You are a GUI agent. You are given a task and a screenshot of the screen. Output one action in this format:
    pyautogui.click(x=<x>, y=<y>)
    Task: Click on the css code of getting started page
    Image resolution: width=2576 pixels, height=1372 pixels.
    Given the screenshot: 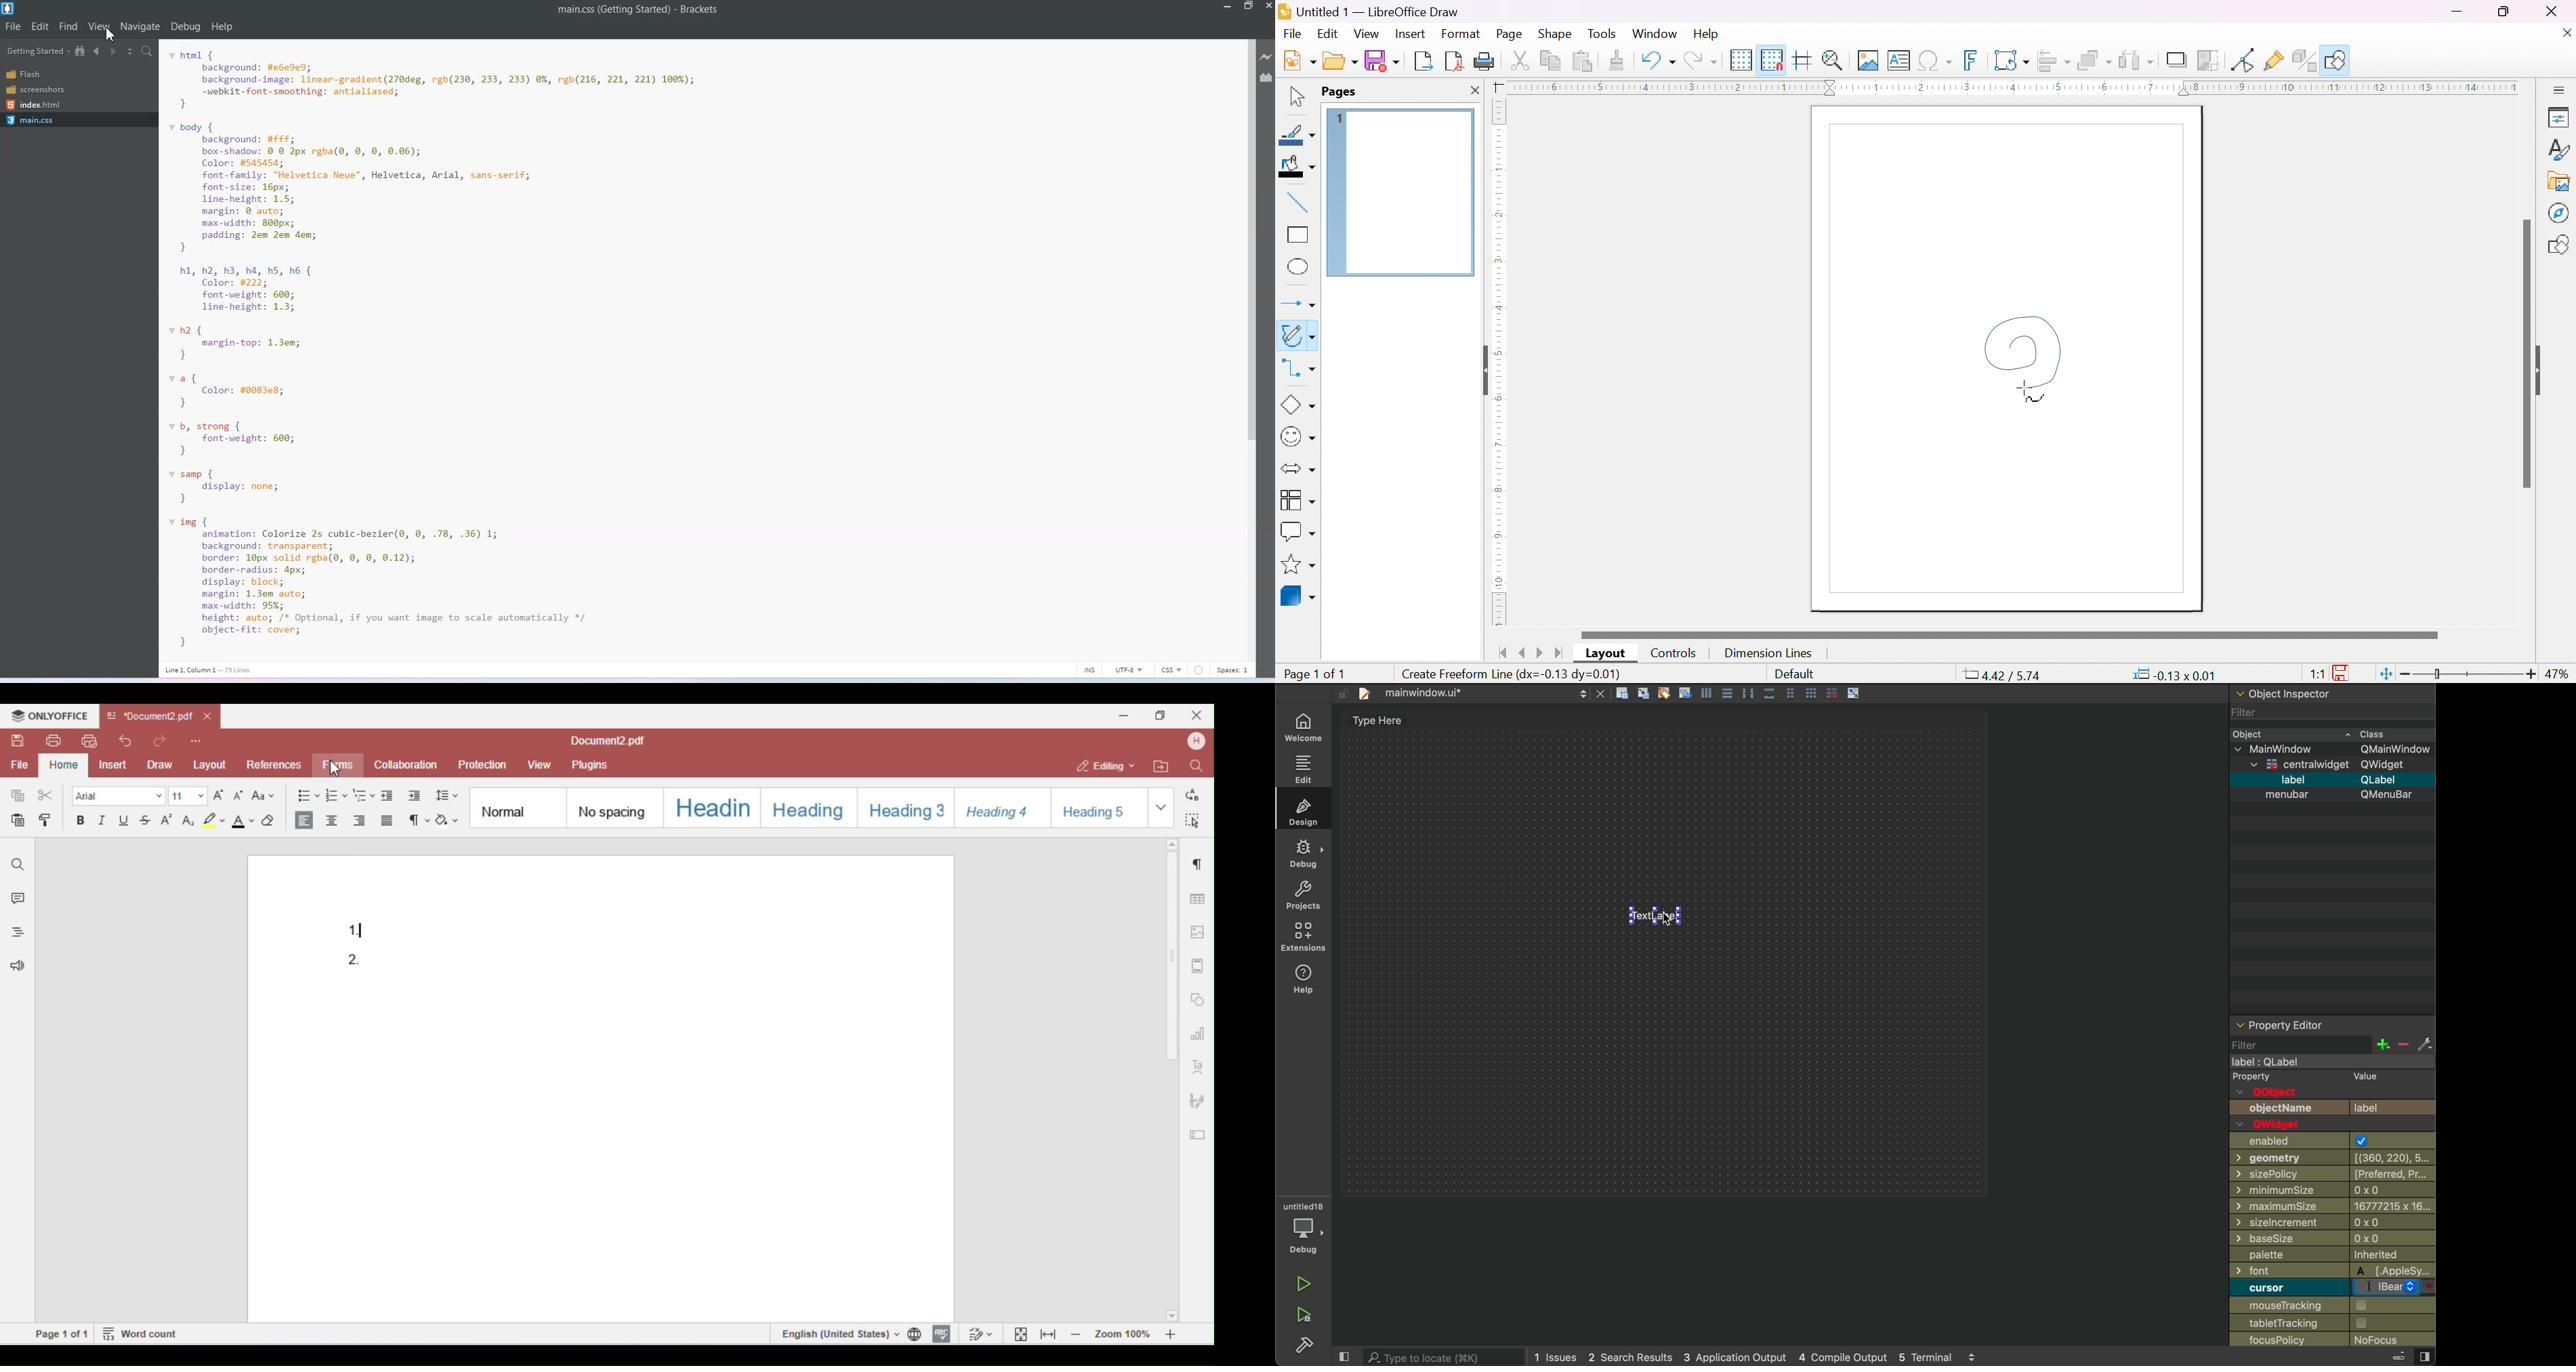 What is the action you would take?
    pyautogui.click(x=479, y=346)
    